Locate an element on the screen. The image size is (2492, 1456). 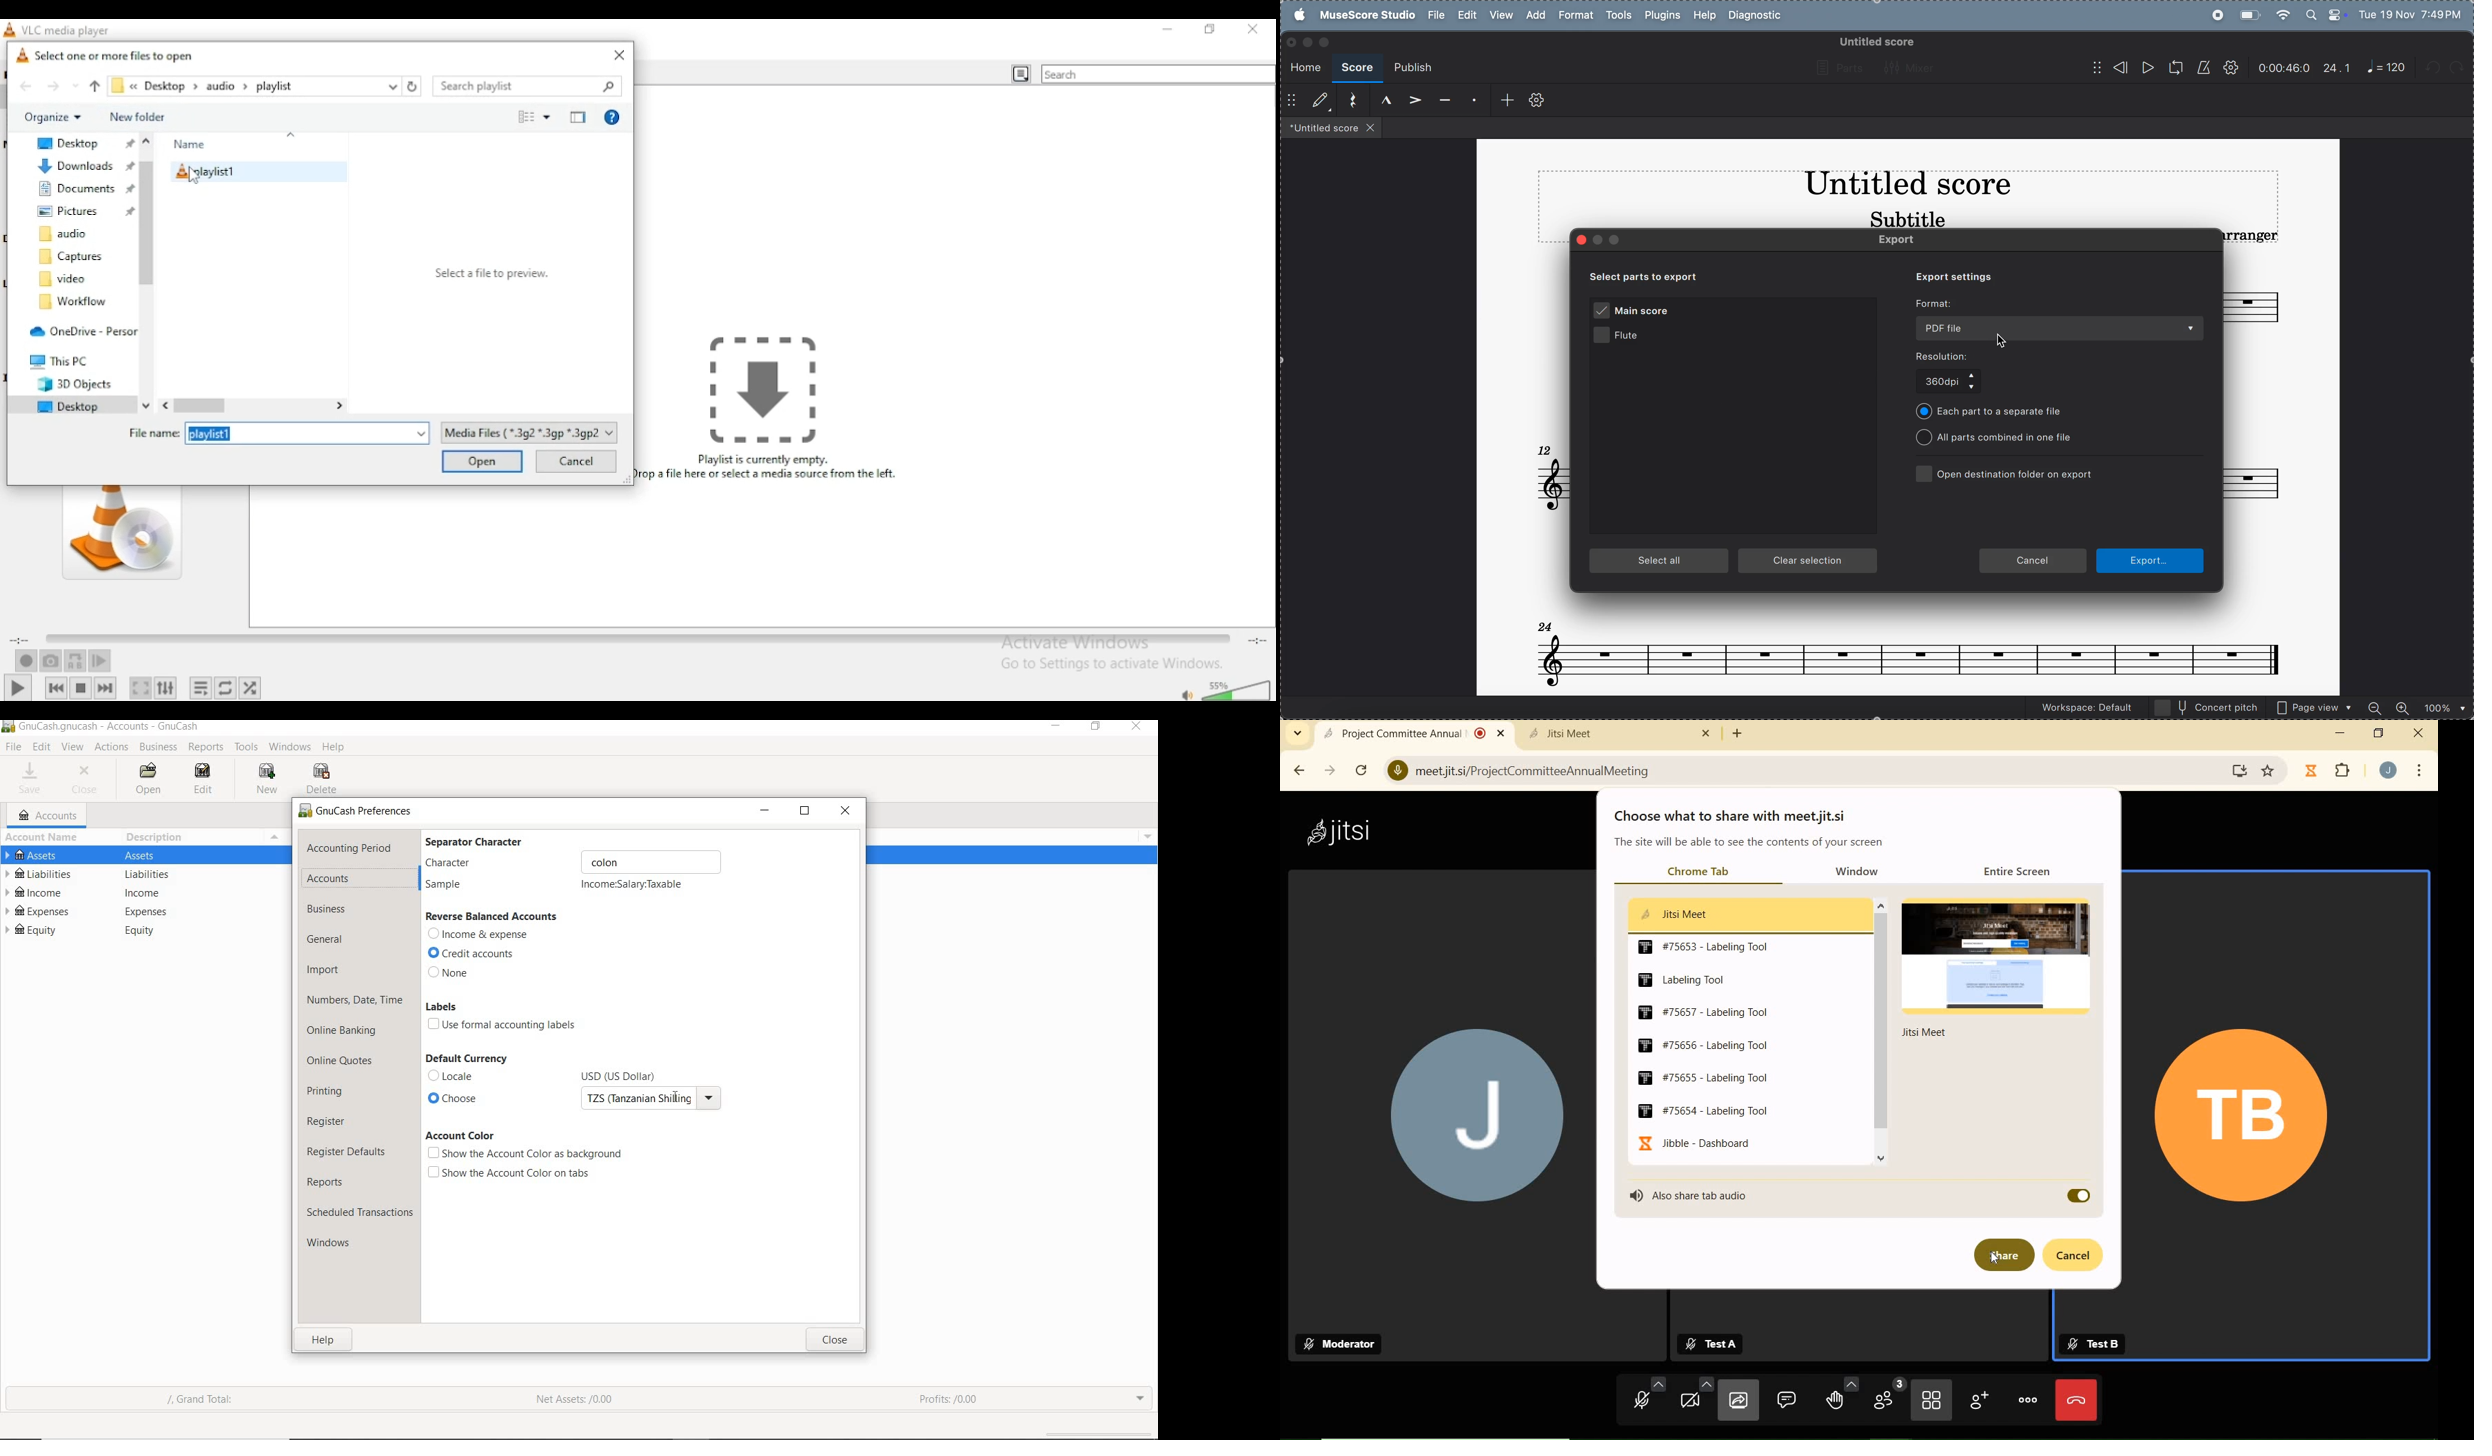
sample is located at coordinates (449, 886).